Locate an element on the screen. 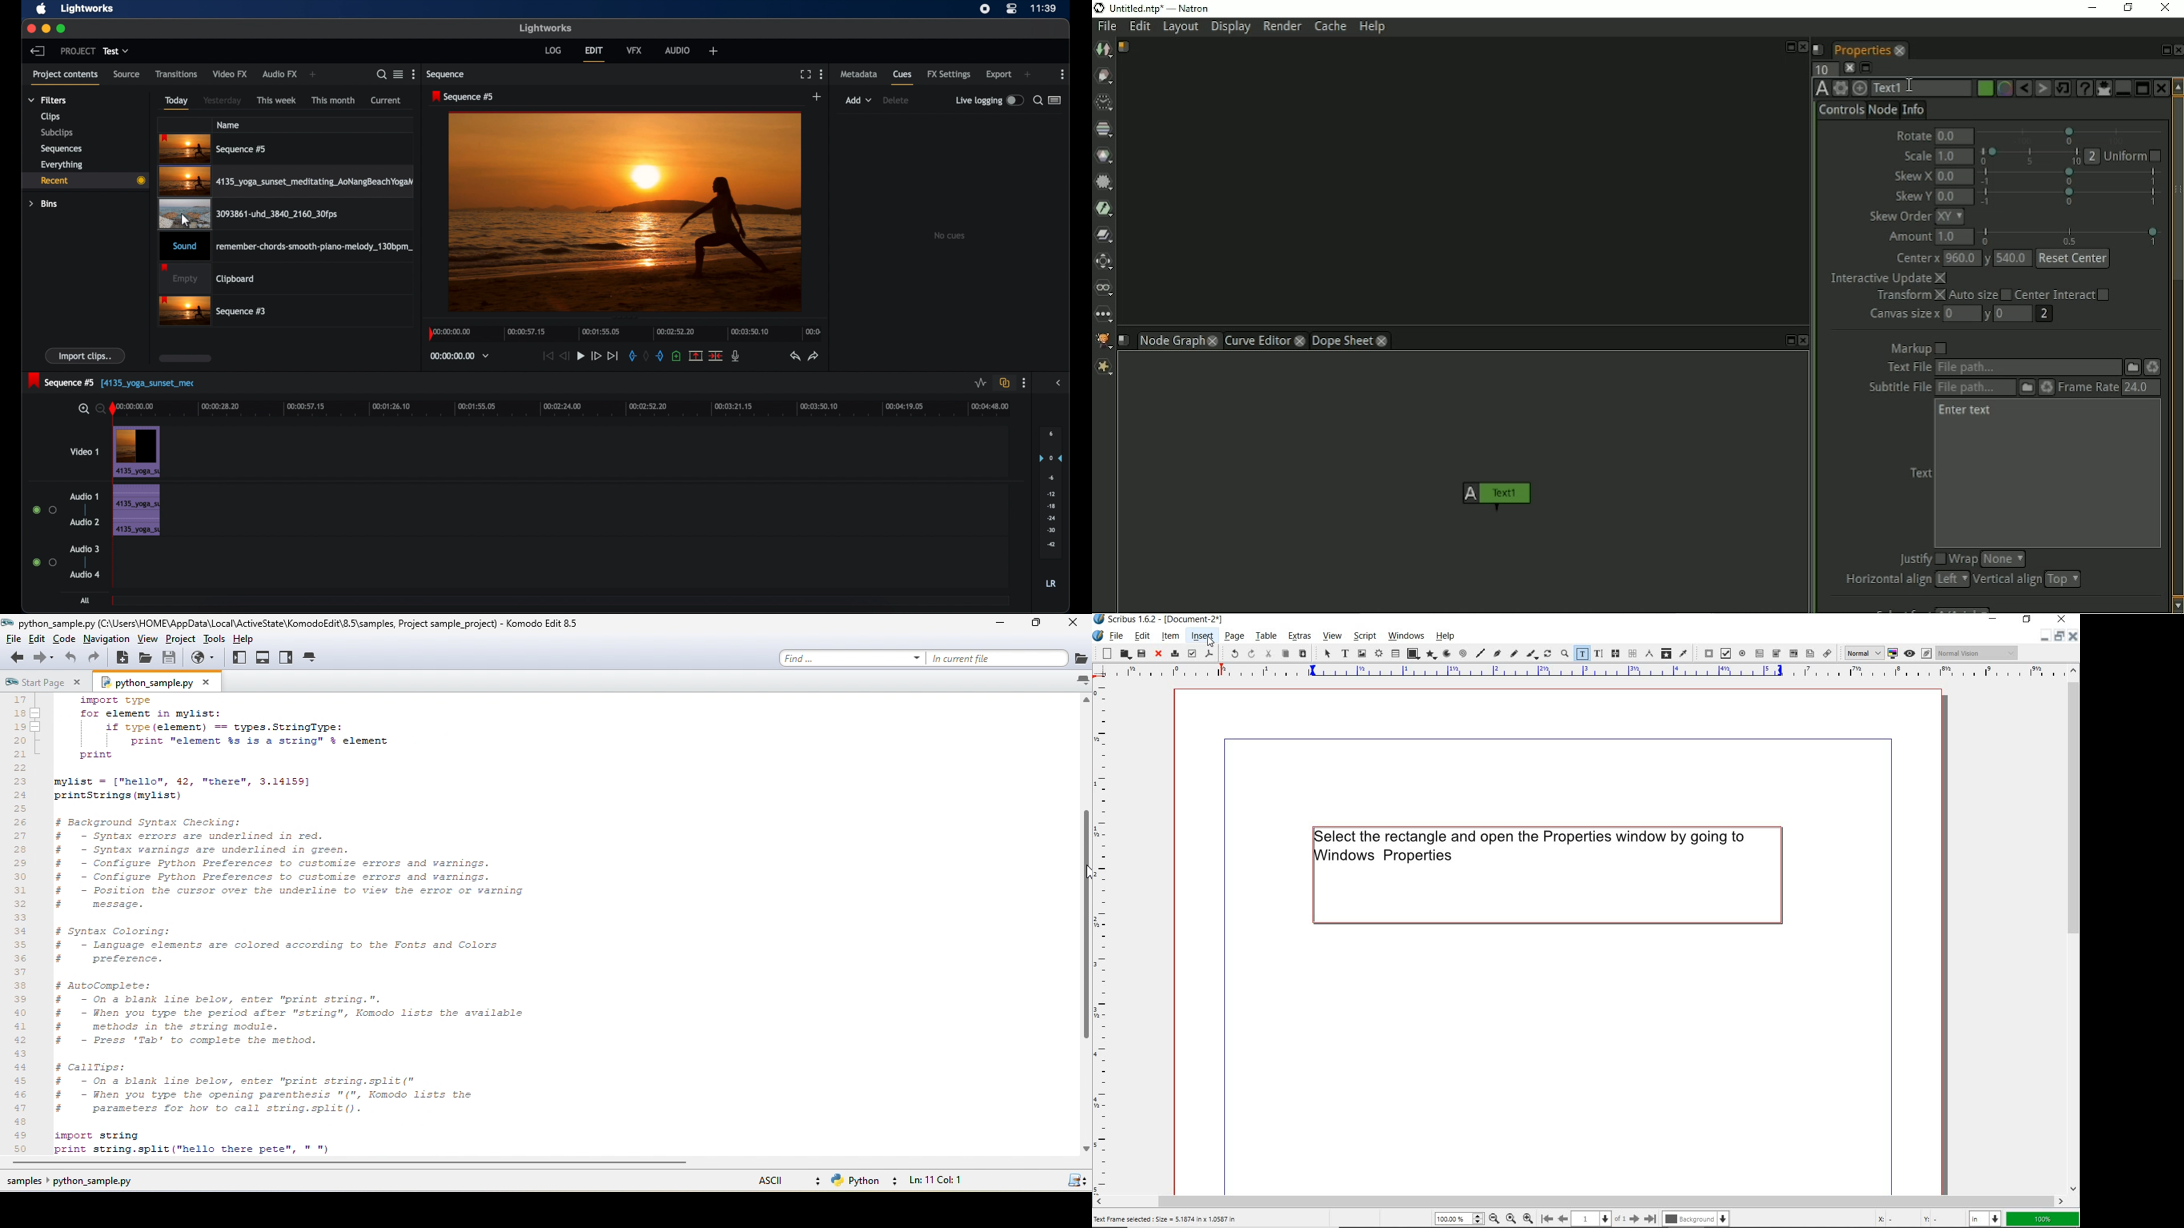  arc is located at coordinates (1446, 653).